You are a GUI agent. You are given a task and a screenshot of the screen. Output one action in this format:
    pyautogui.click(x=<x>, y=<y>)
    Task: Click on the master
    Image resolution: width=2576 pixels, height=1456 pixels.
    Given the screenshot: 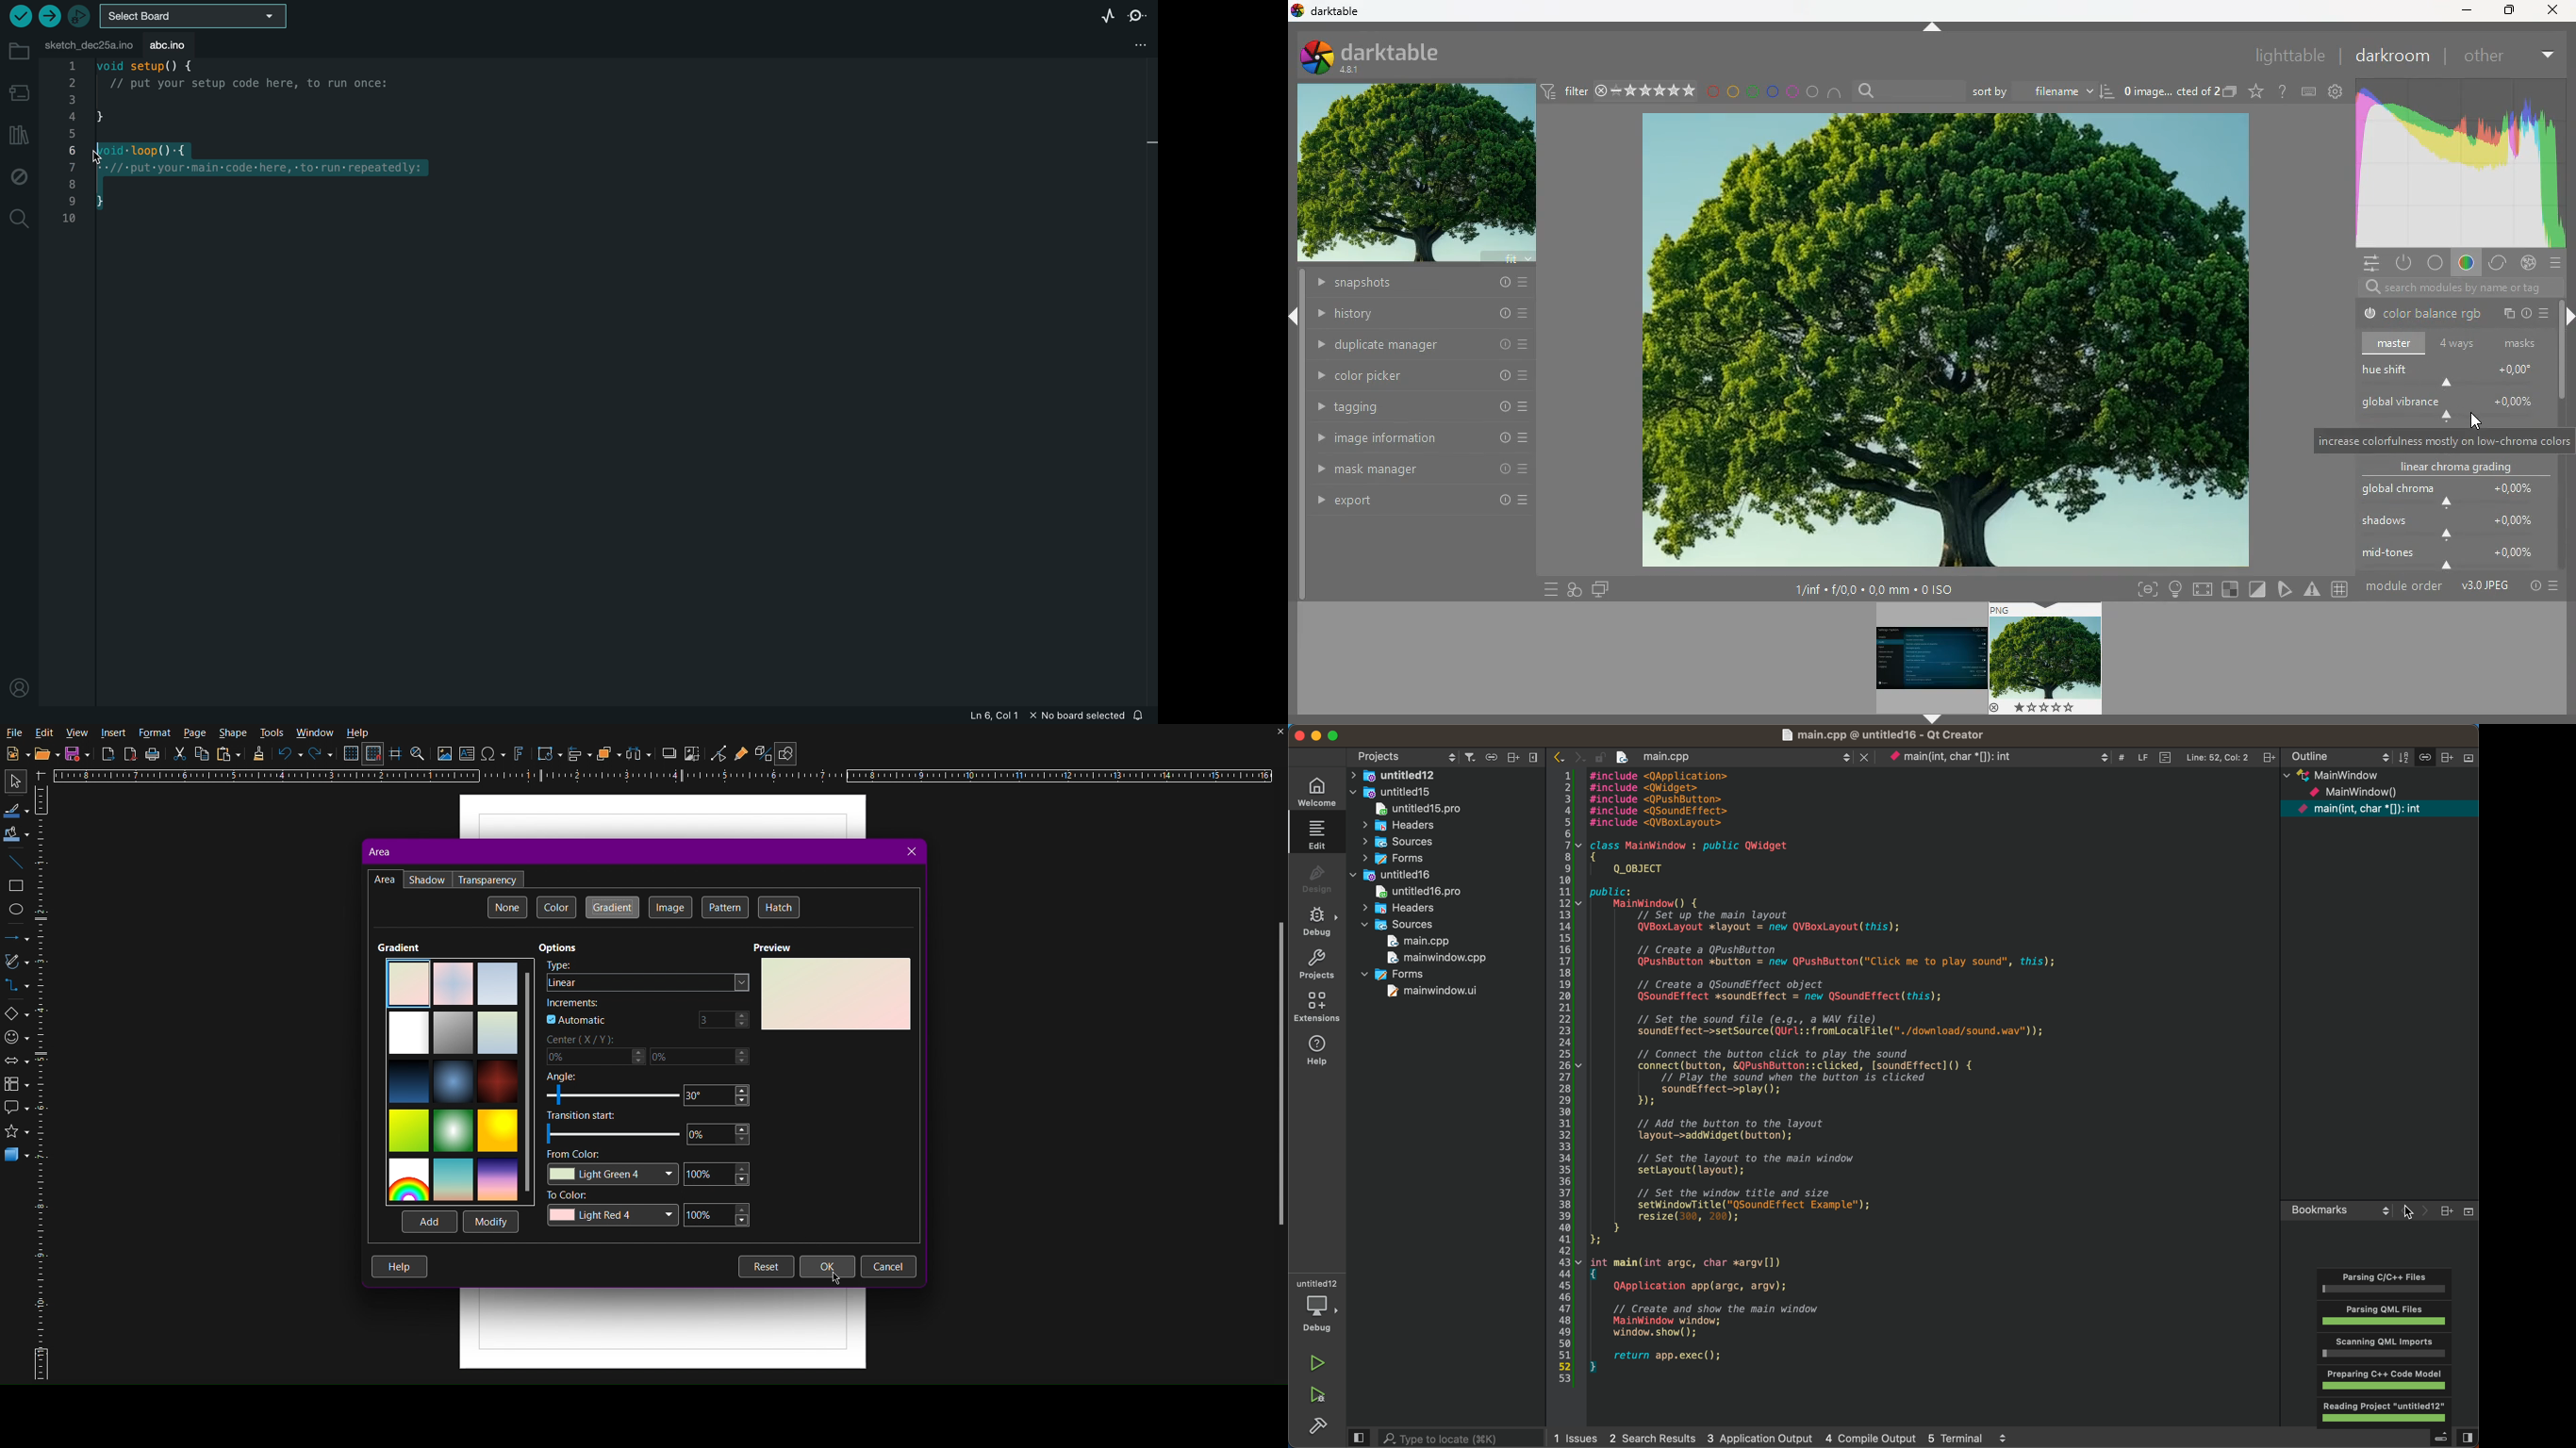 What is the action you would take?
    pyautogui.click(x=2396, y=343)
    